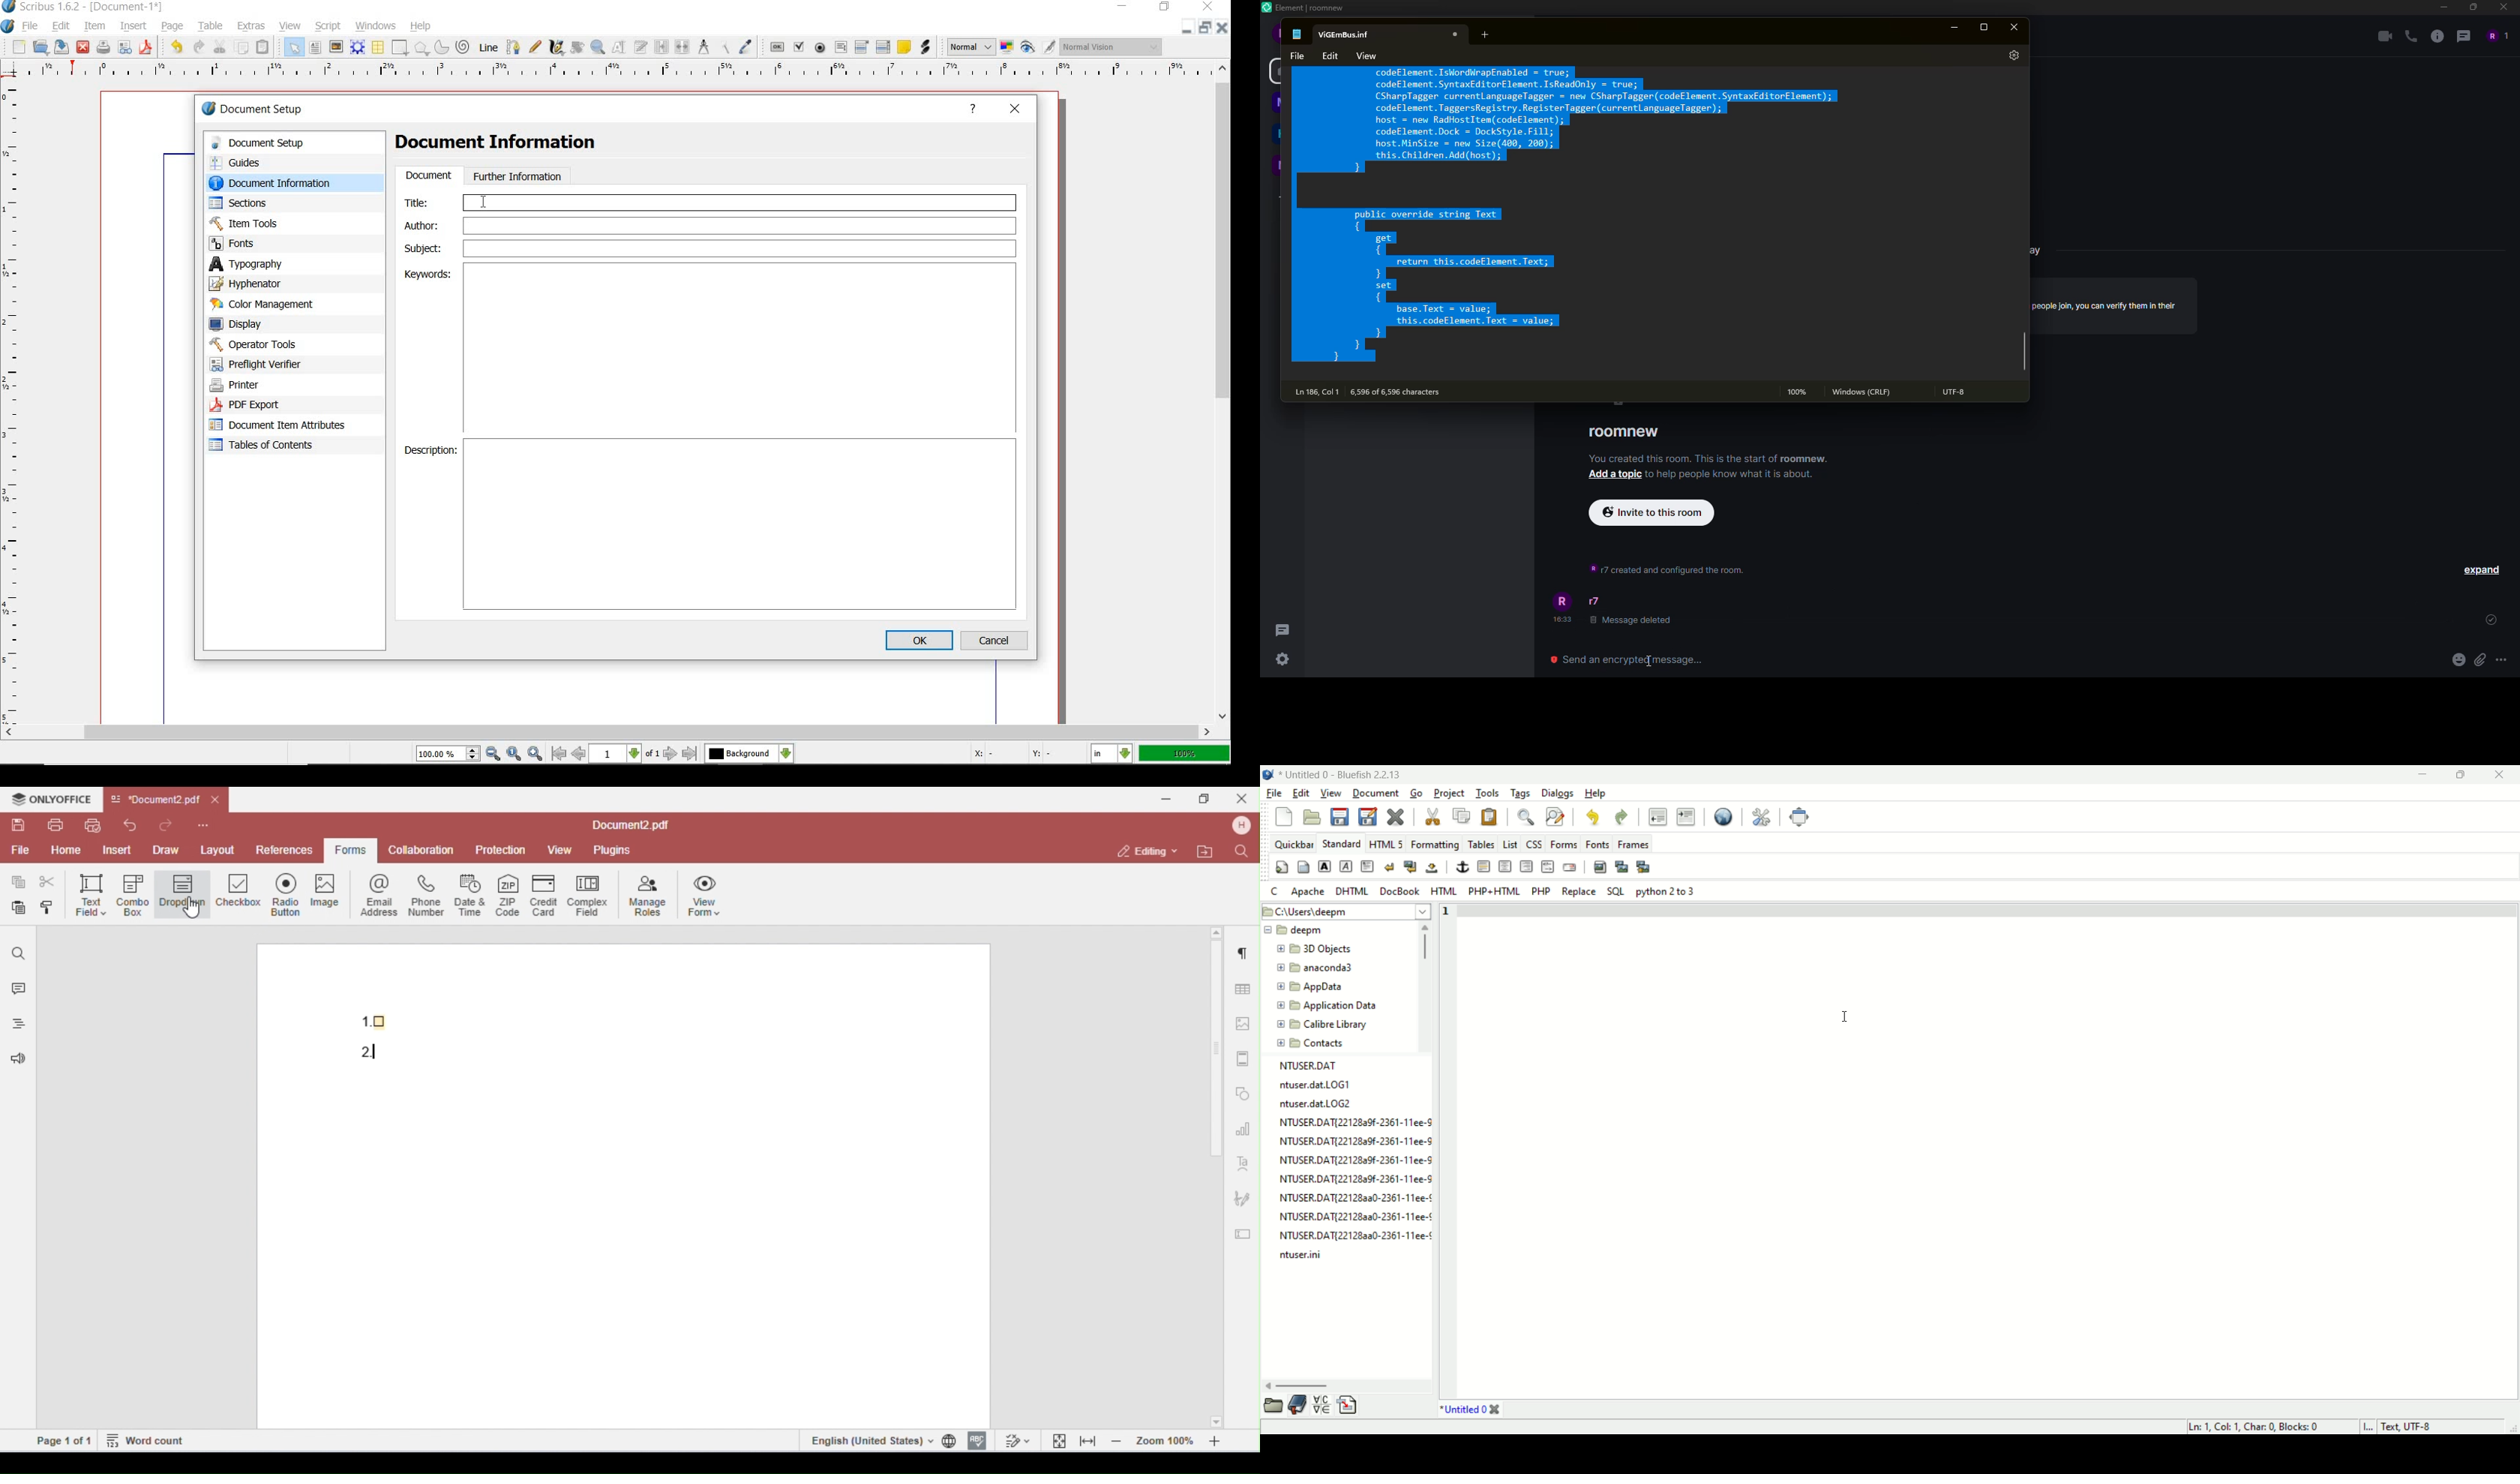 The image size is (2520, 1484). What do you see at coordinates (1322, 1406) in the screenshot?
I see `charmap` at bounding box center [1322, 1406].